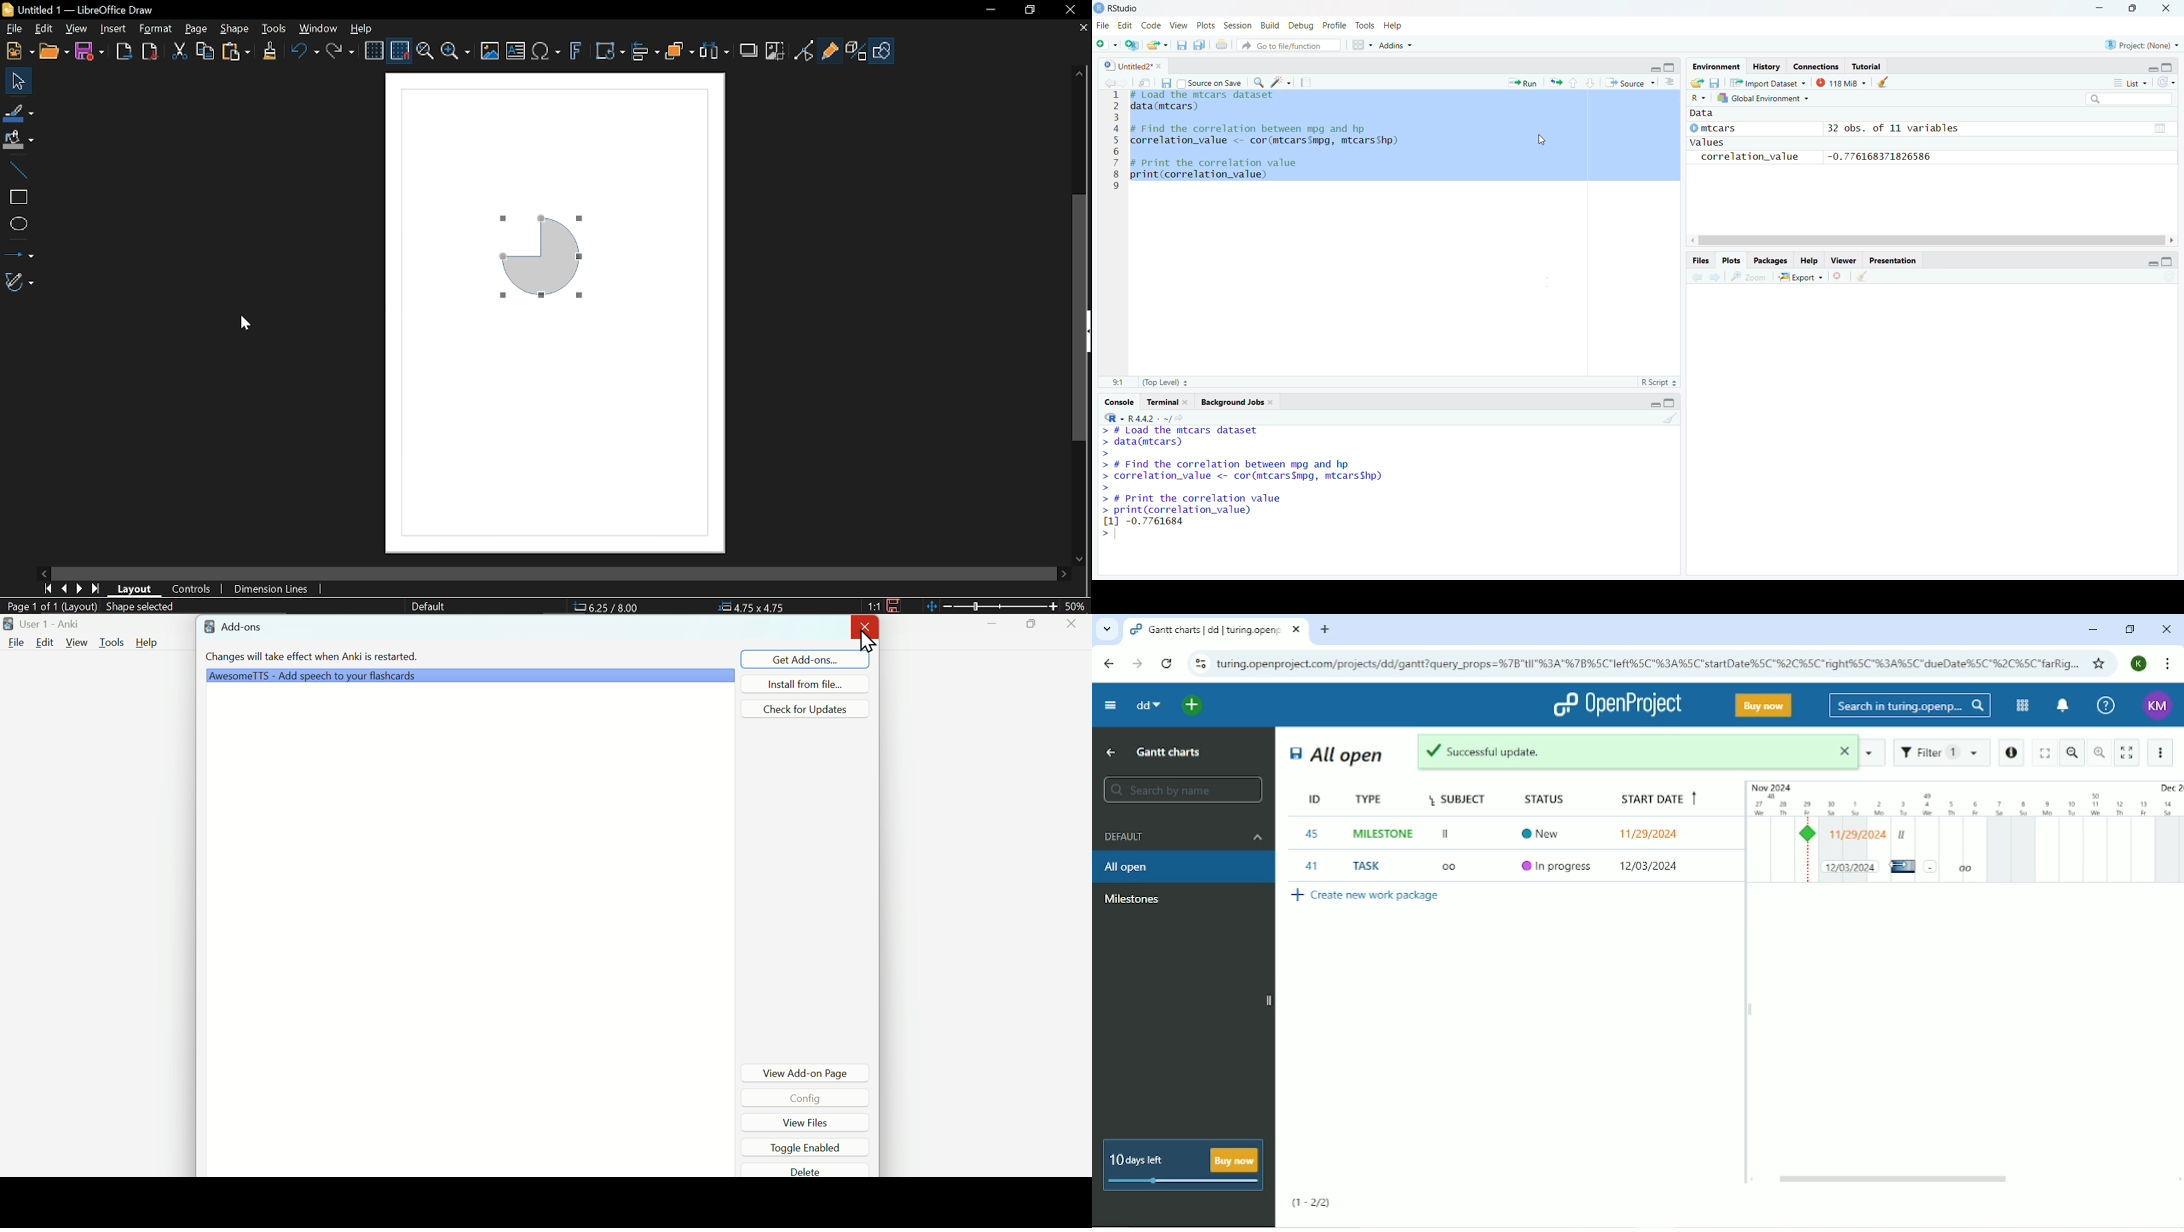 The height and width of the screenshot is (1232, 2184). I want to click on 149kib used by R session (Source: Windows System), so click(1845, 82).